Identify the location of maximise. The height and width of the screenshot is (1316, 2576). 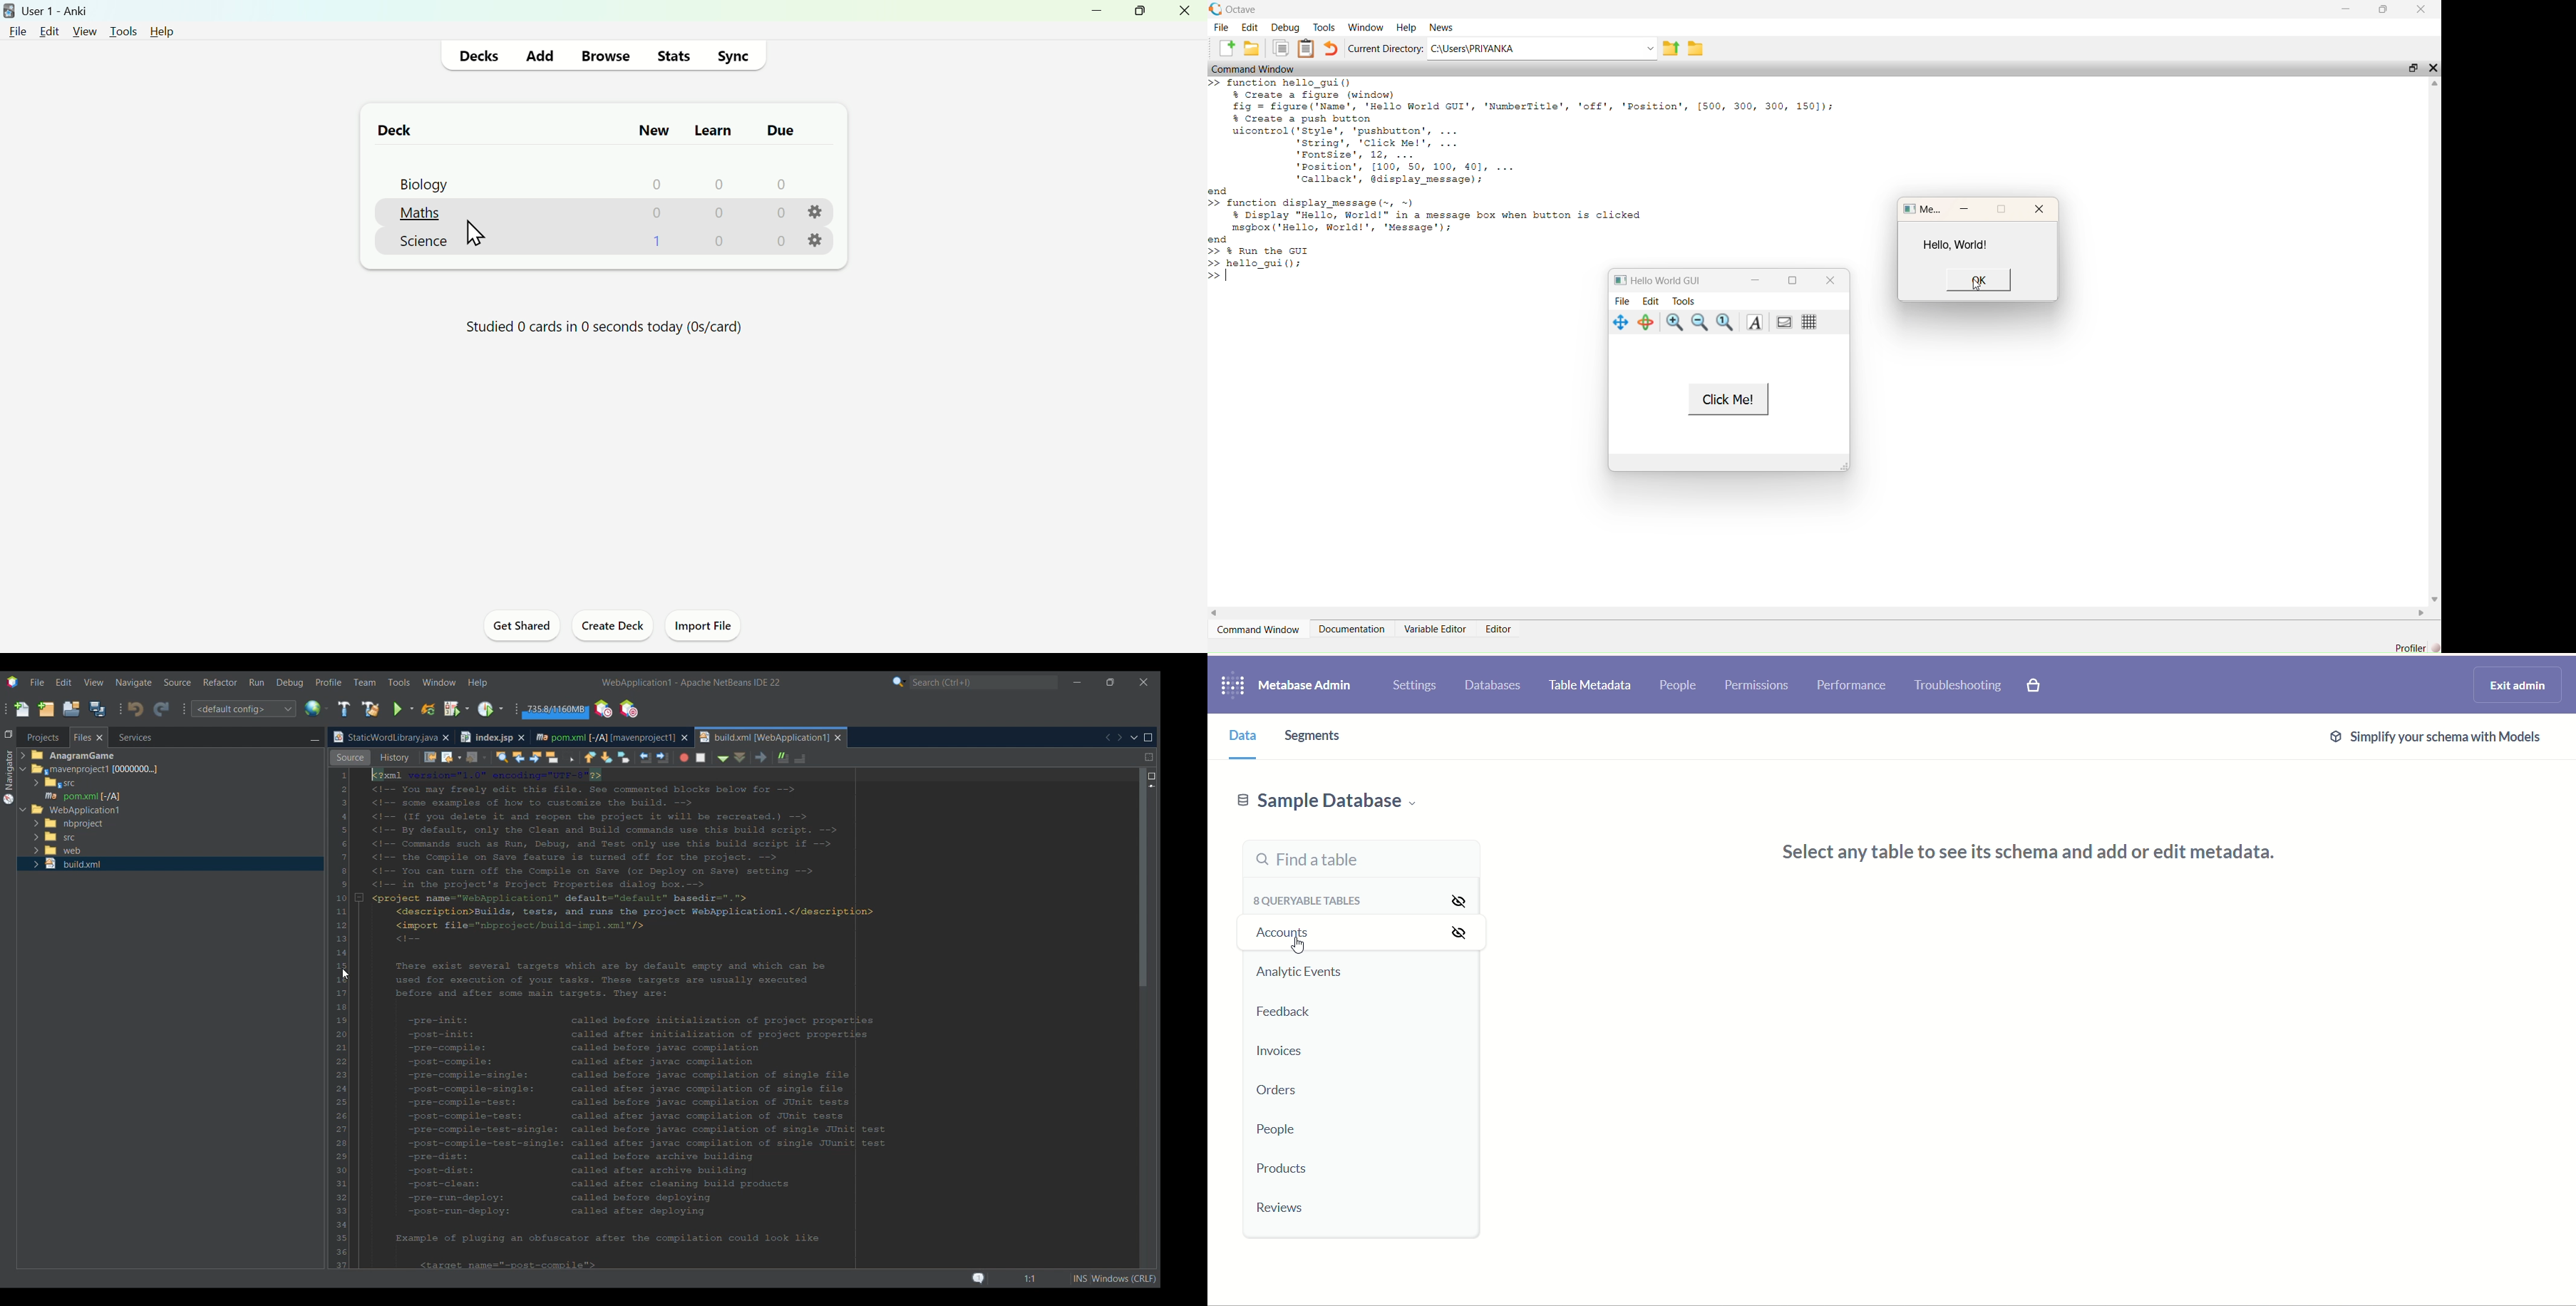
(2409, 66).